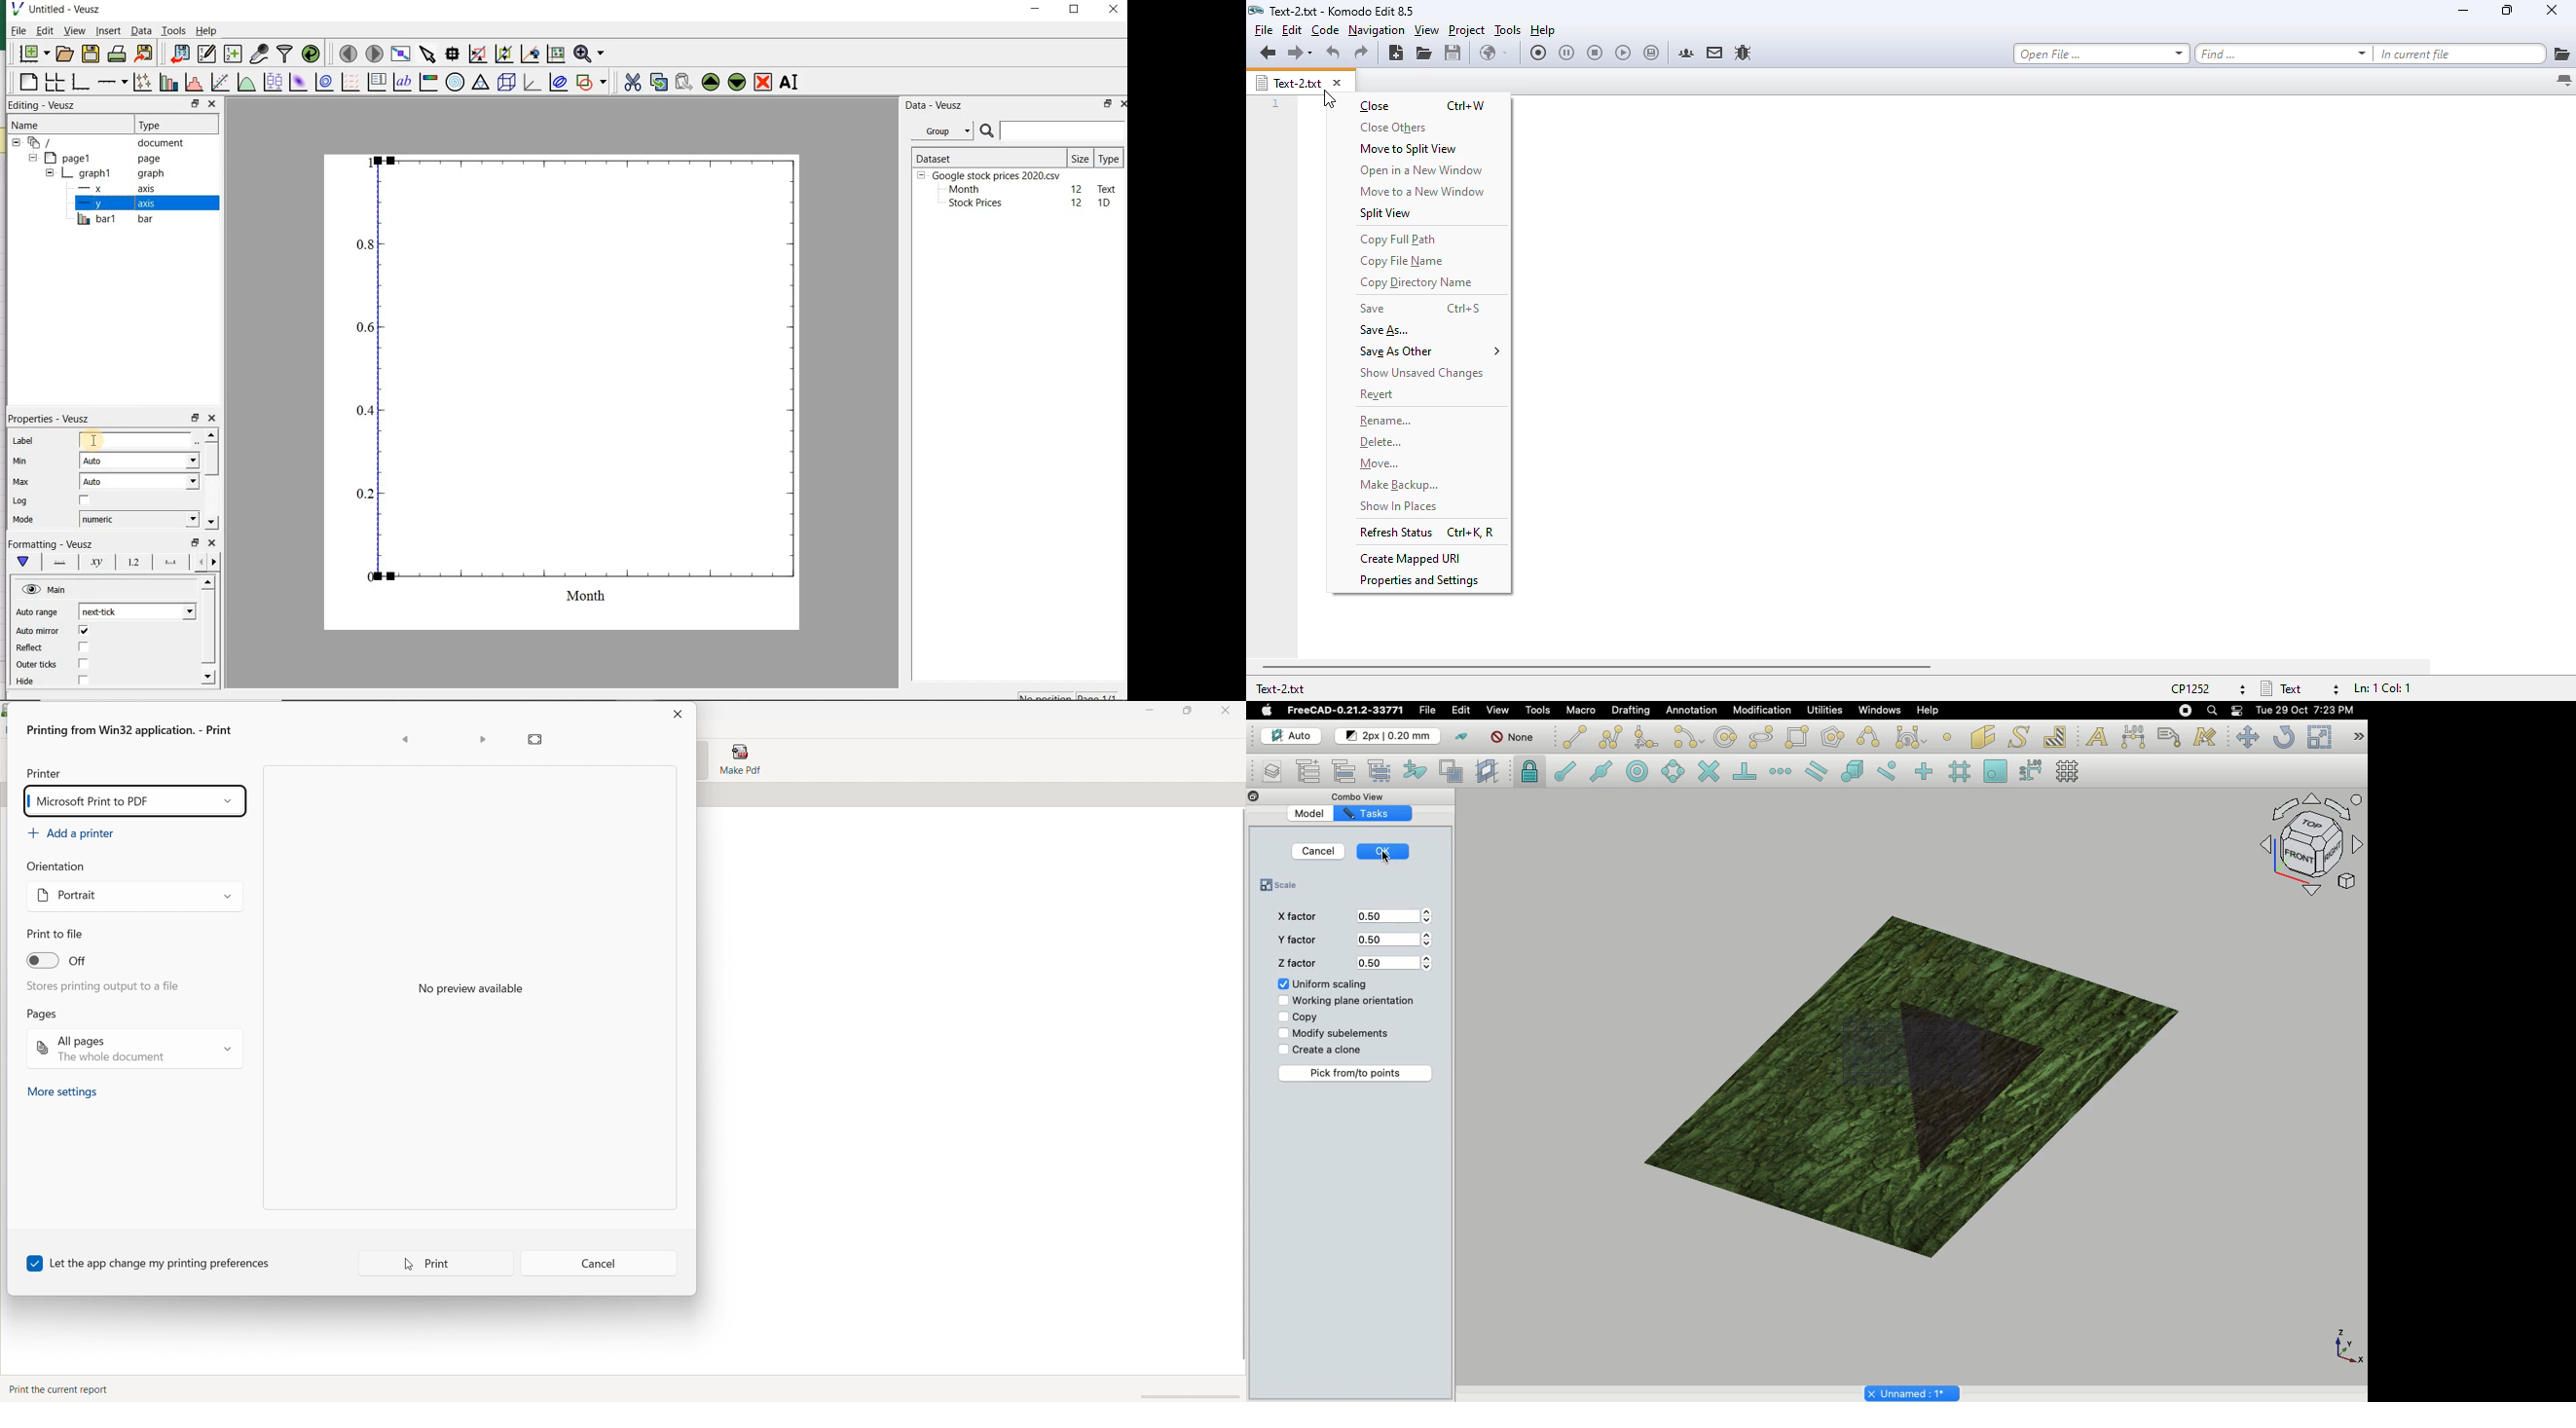 This screenshot has width=2576, height=1428. Describe the element at coordinates (2358, 737) in the screenshot. I see `Draft modification tools` at that location.